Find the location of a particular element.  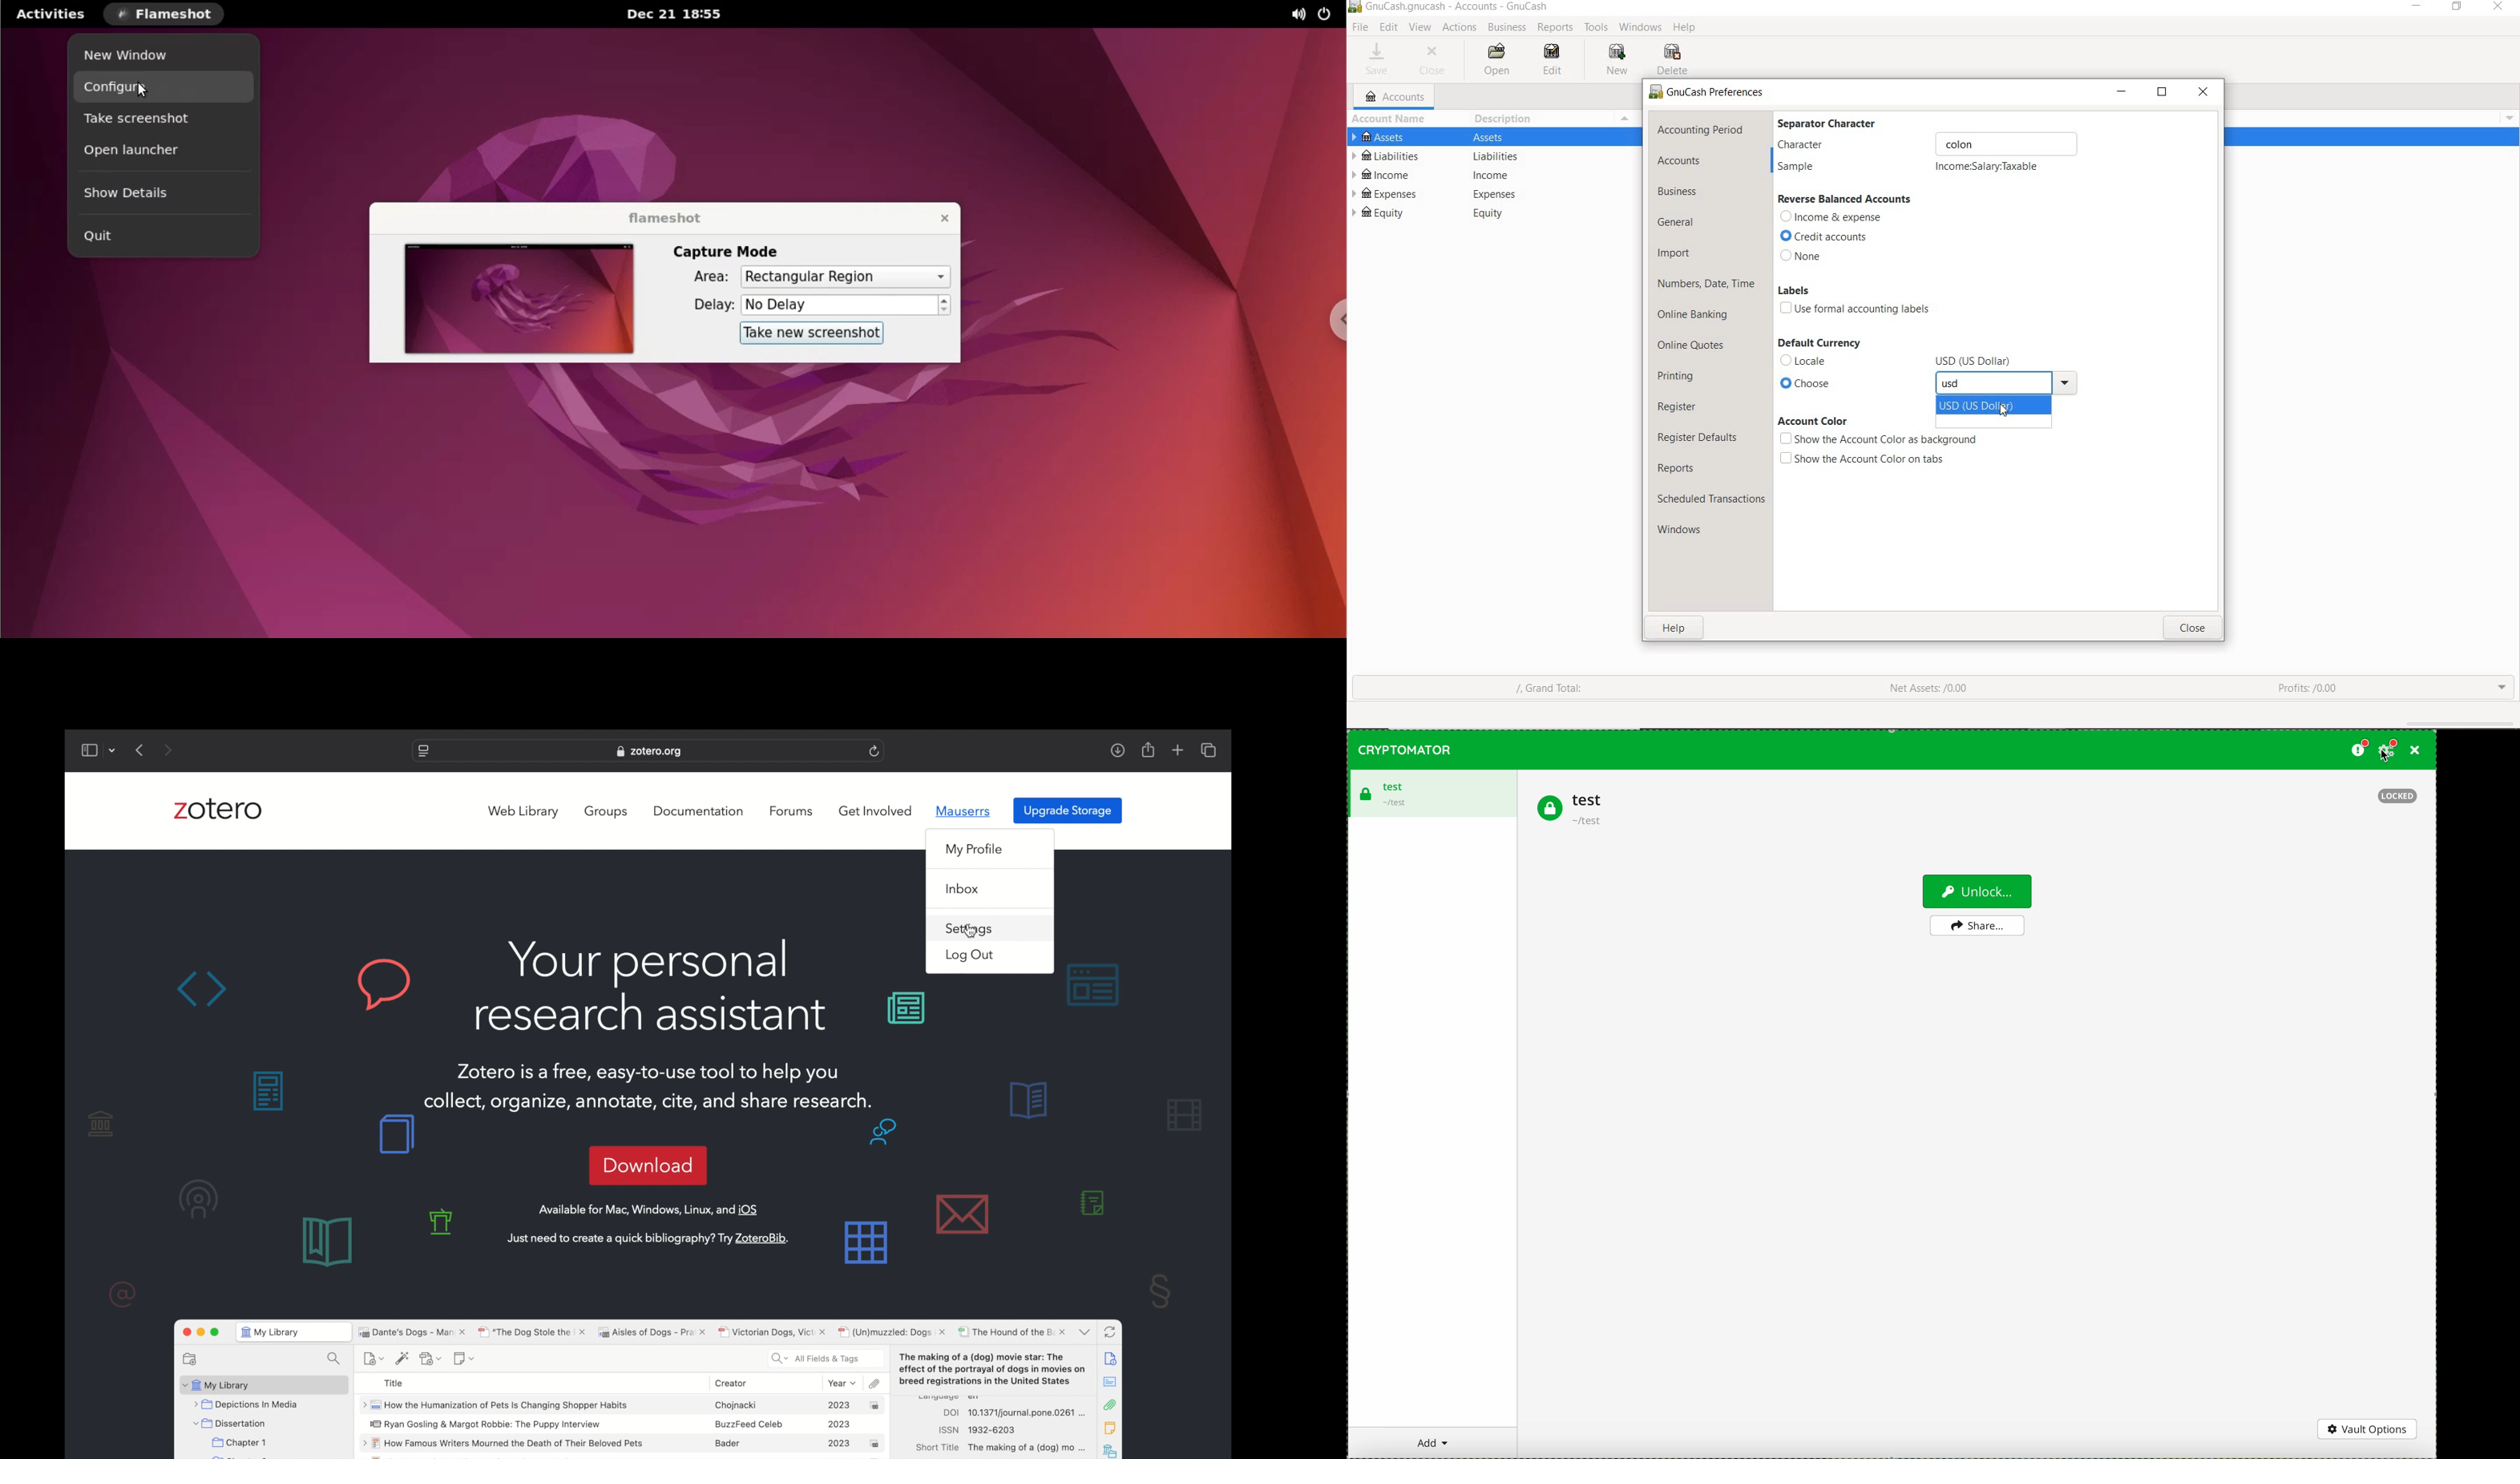

zotero software preview is located at coordinates (650, 1385).